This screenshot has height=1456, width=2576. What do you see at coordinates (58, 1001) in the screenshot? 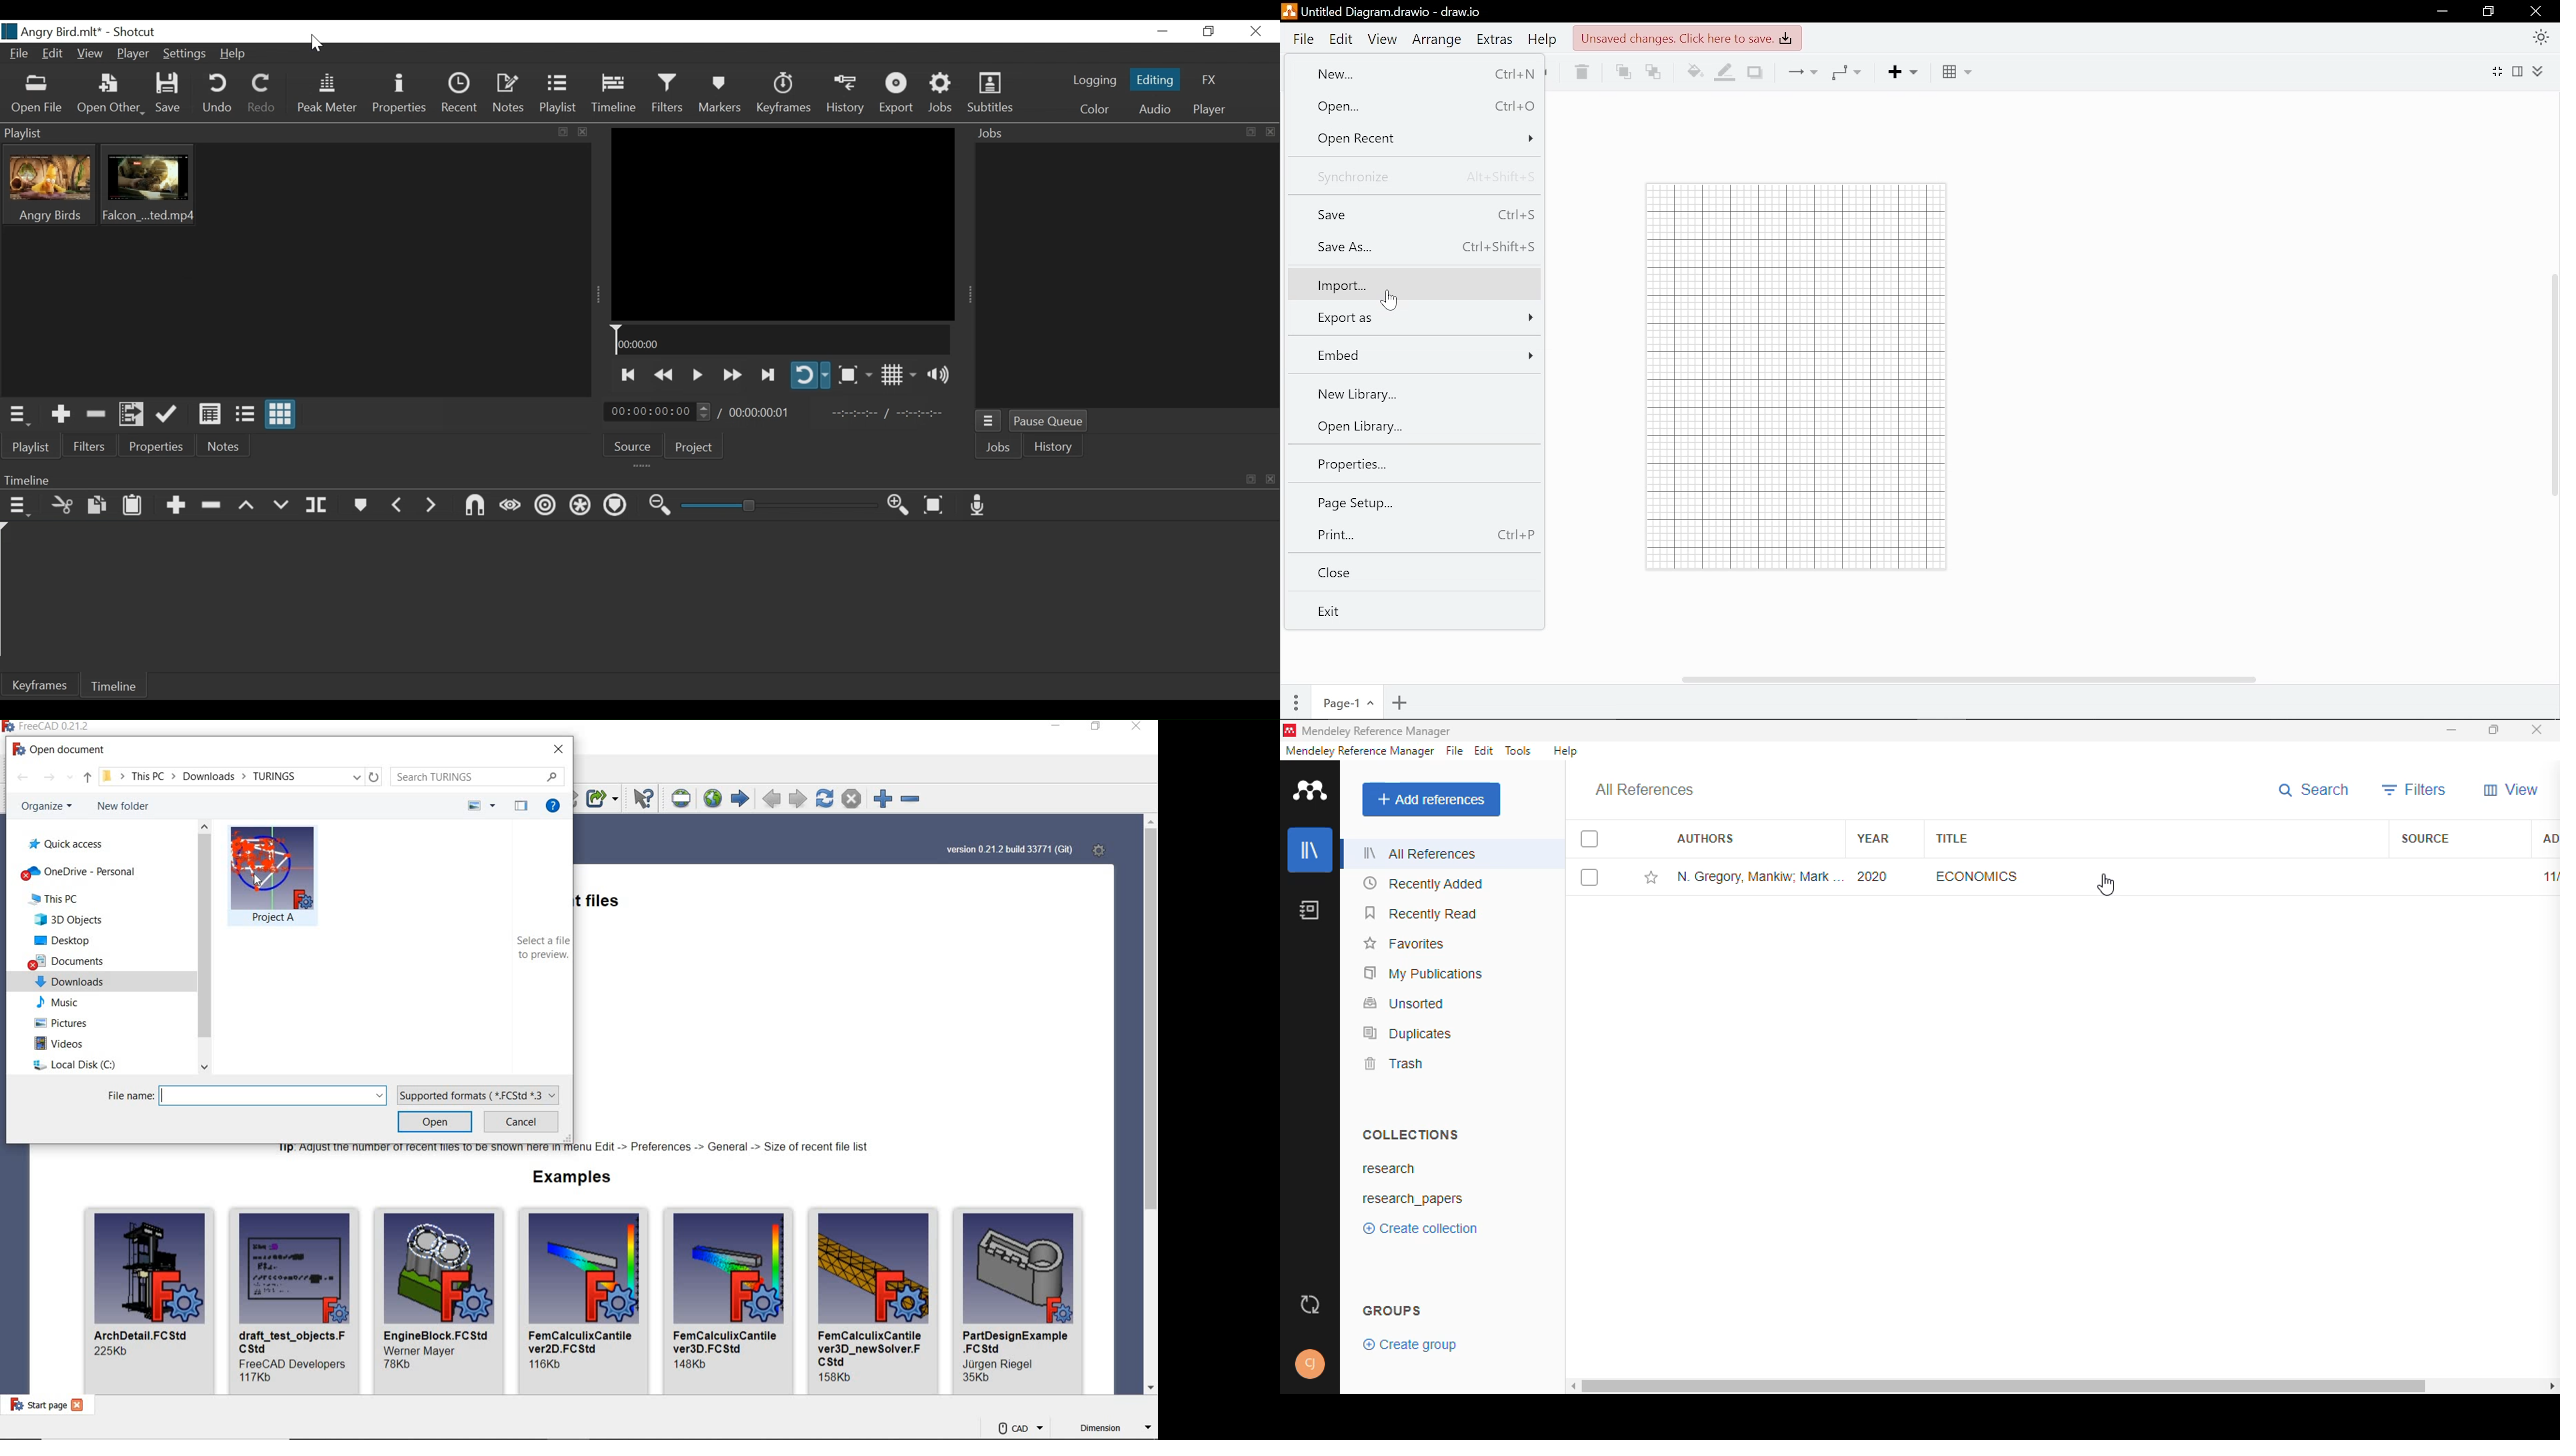
I see `music` at bounding box center [58, 1001].